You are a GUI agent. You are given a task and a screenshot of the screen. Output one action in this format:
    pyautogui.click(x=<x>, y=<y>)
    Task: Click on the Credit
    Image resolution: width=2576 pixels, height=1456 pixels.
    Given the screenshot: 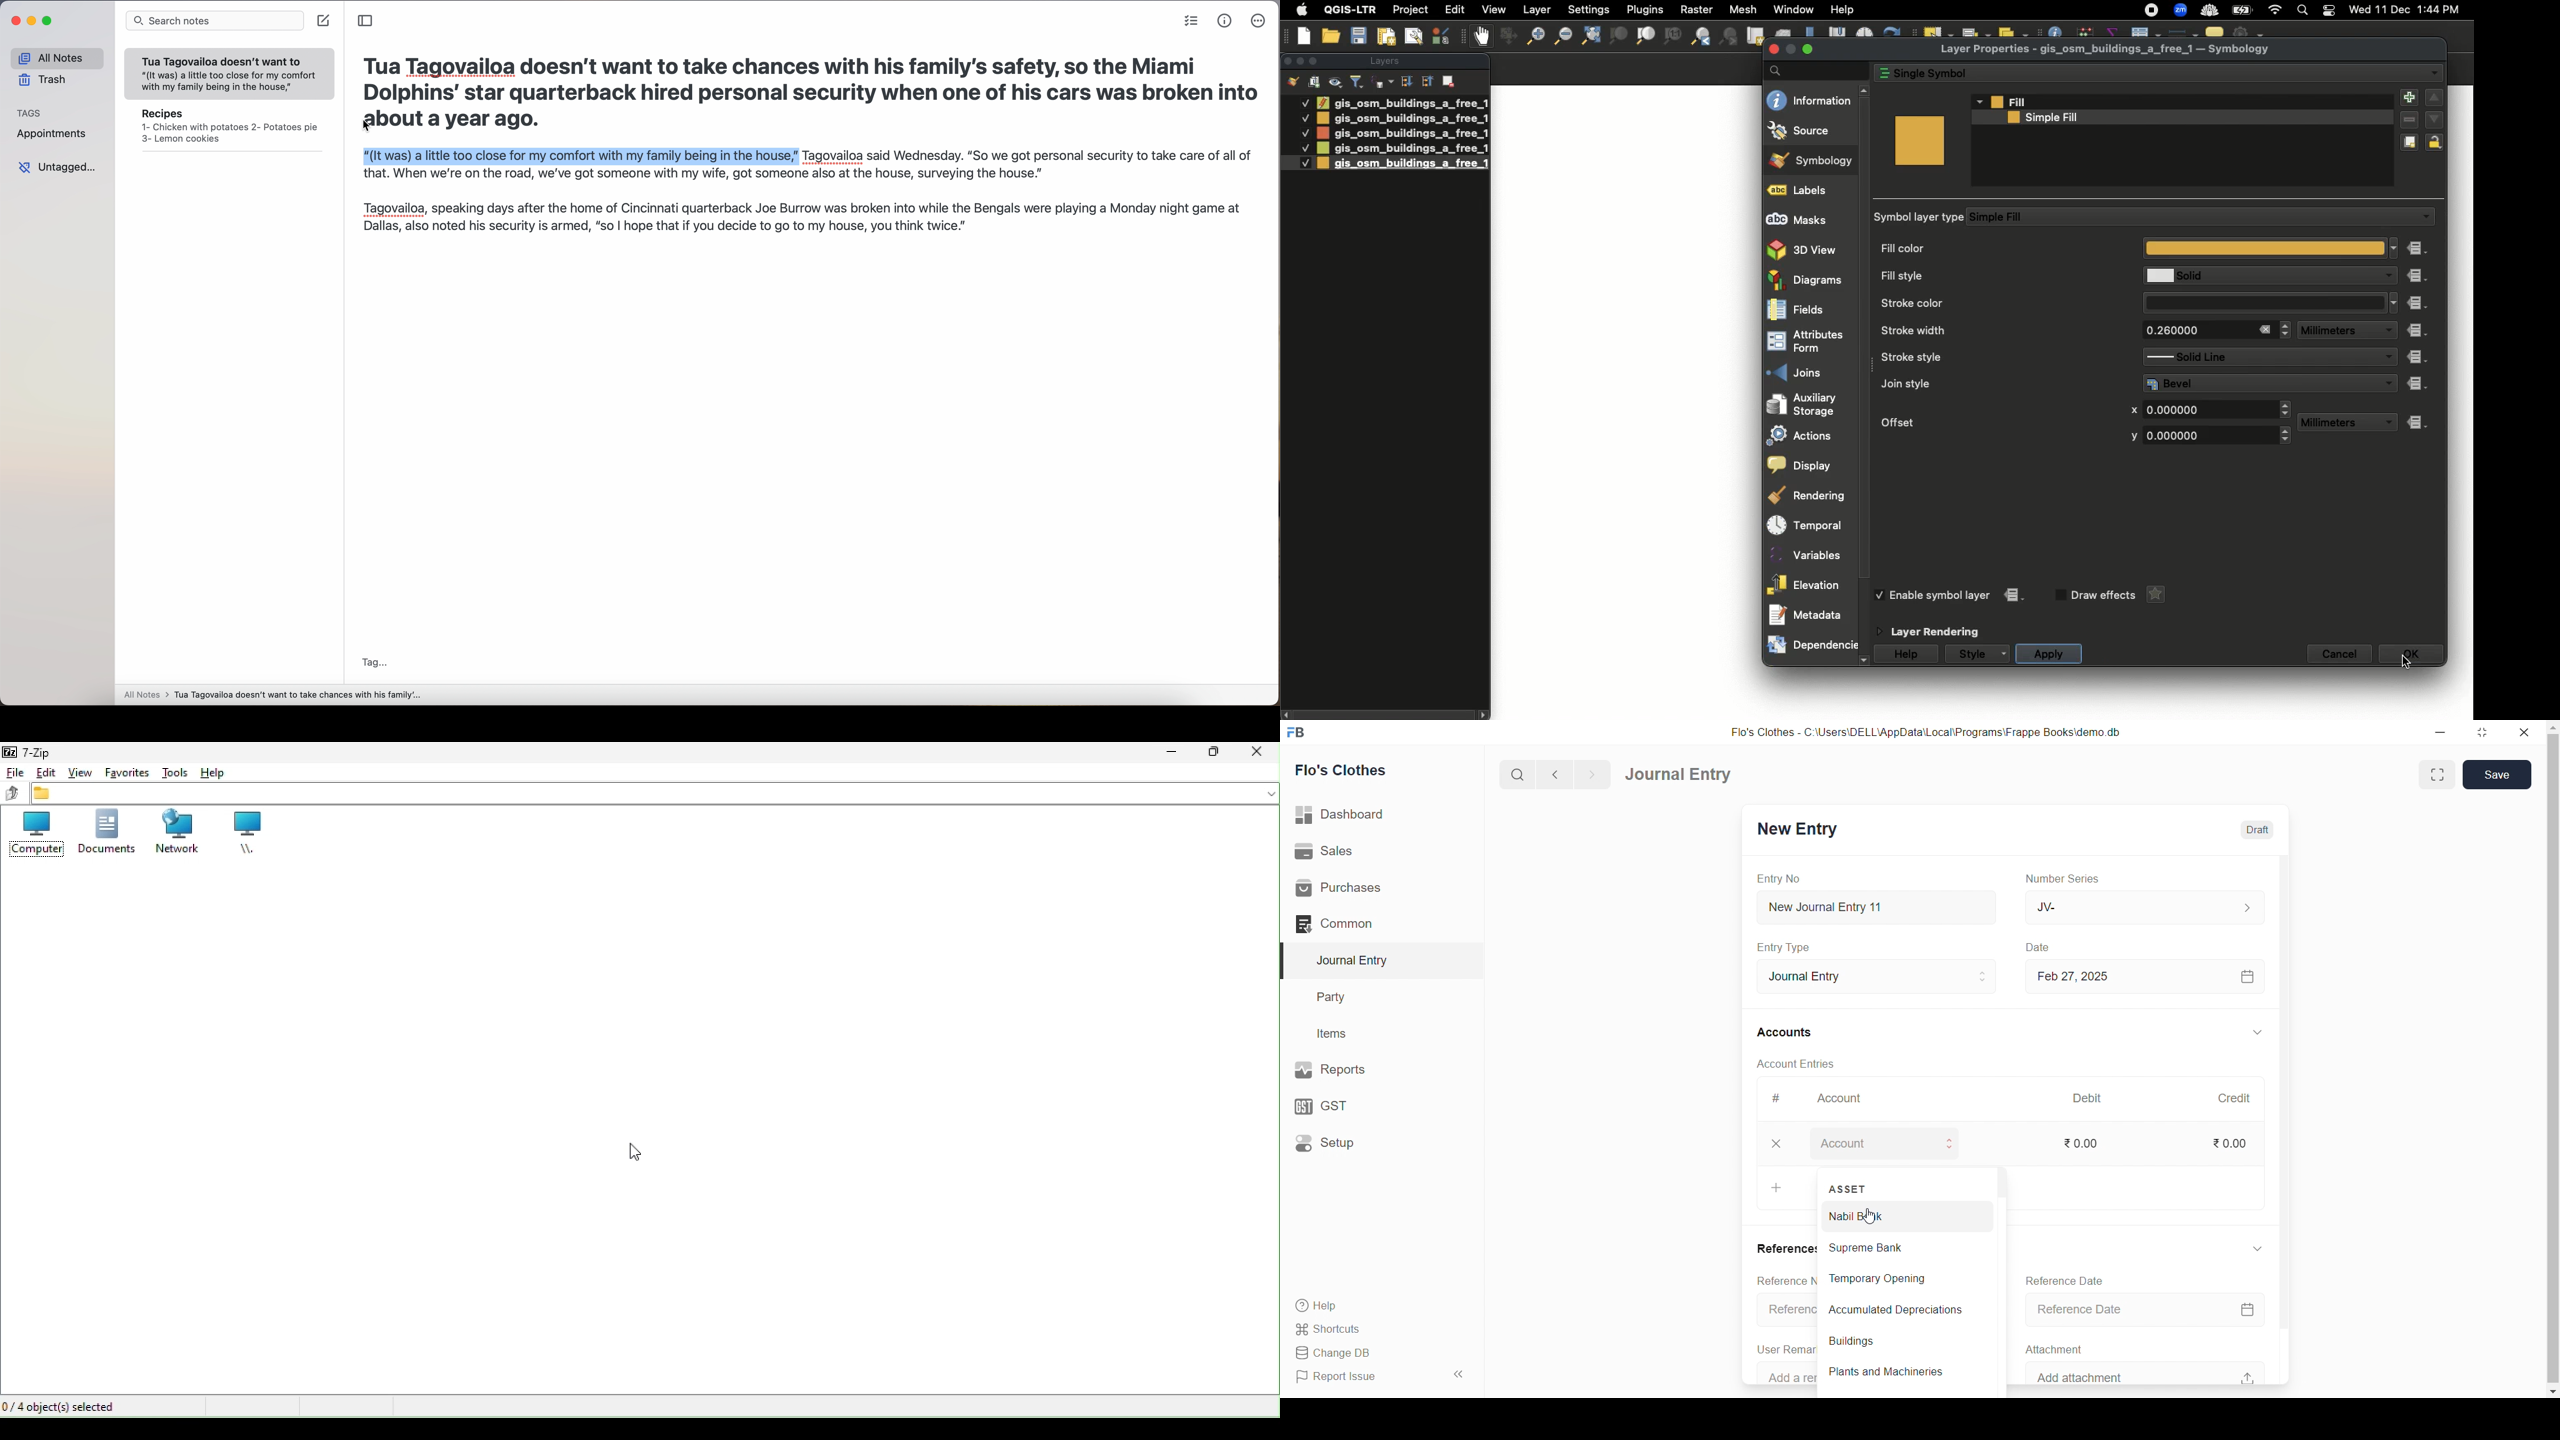 What is the action you would take?
    pyautogui.click(x=2243, y=1099)
    